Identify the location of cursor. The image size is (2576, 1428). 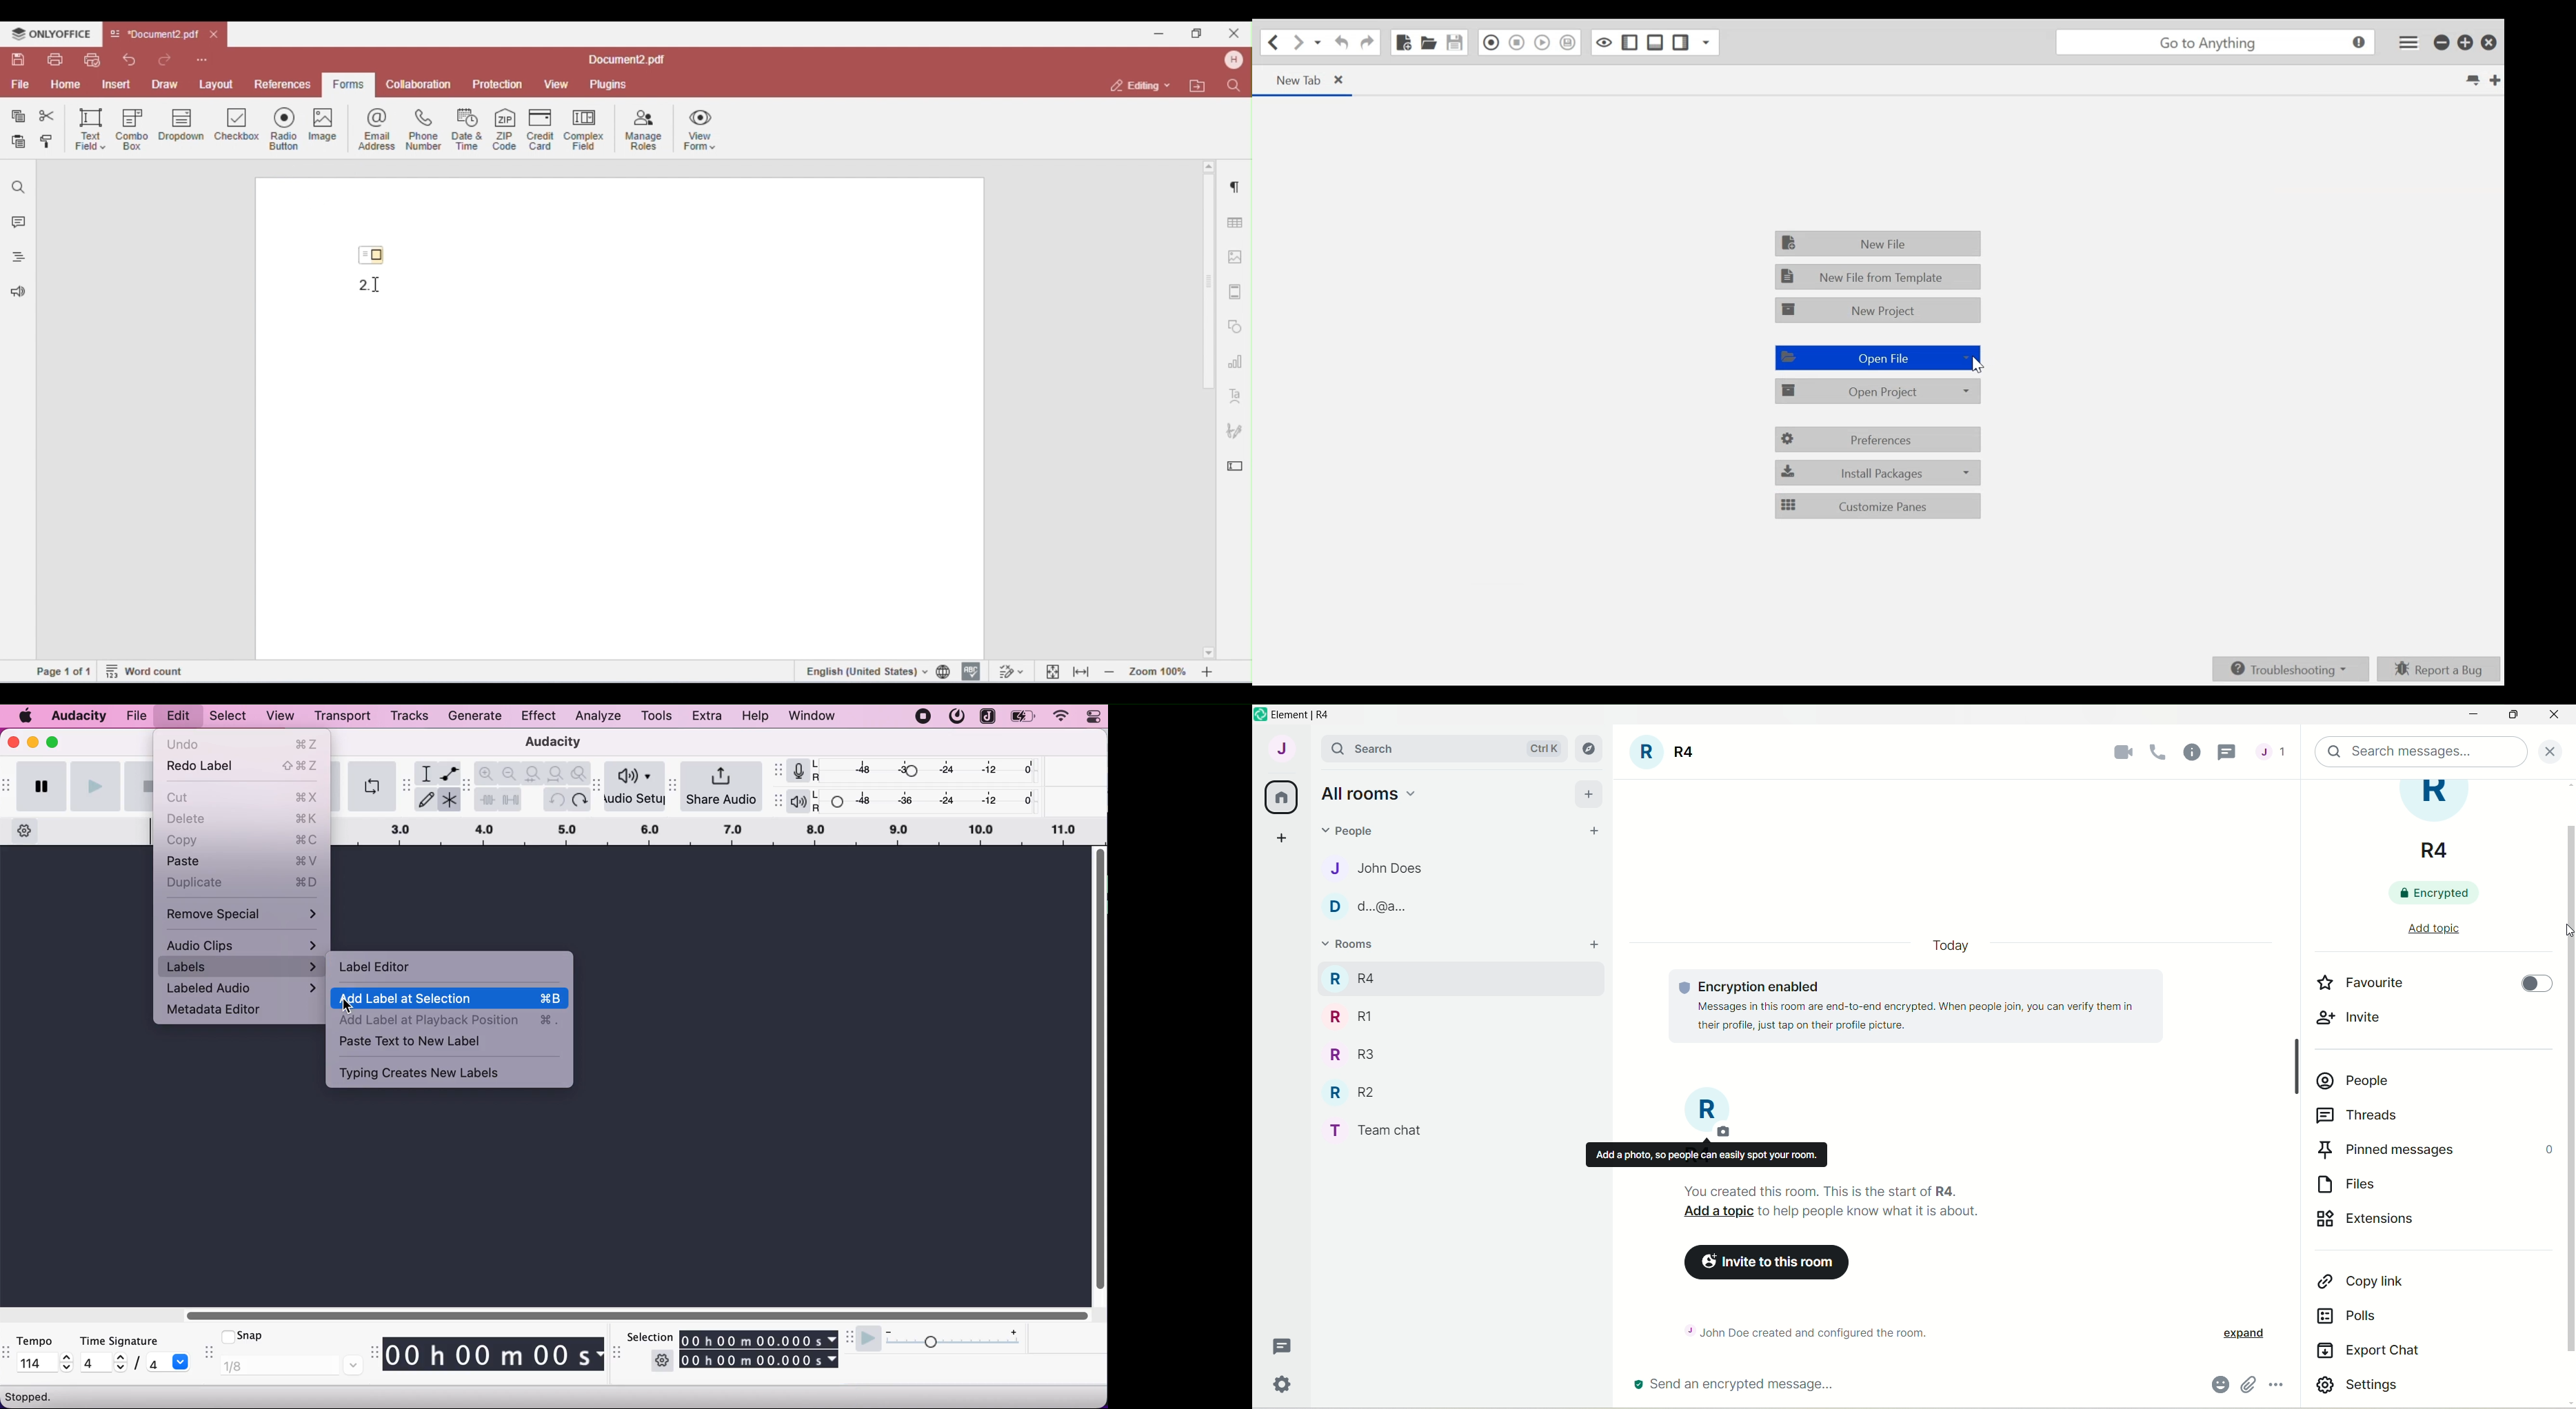
(2229, 753).